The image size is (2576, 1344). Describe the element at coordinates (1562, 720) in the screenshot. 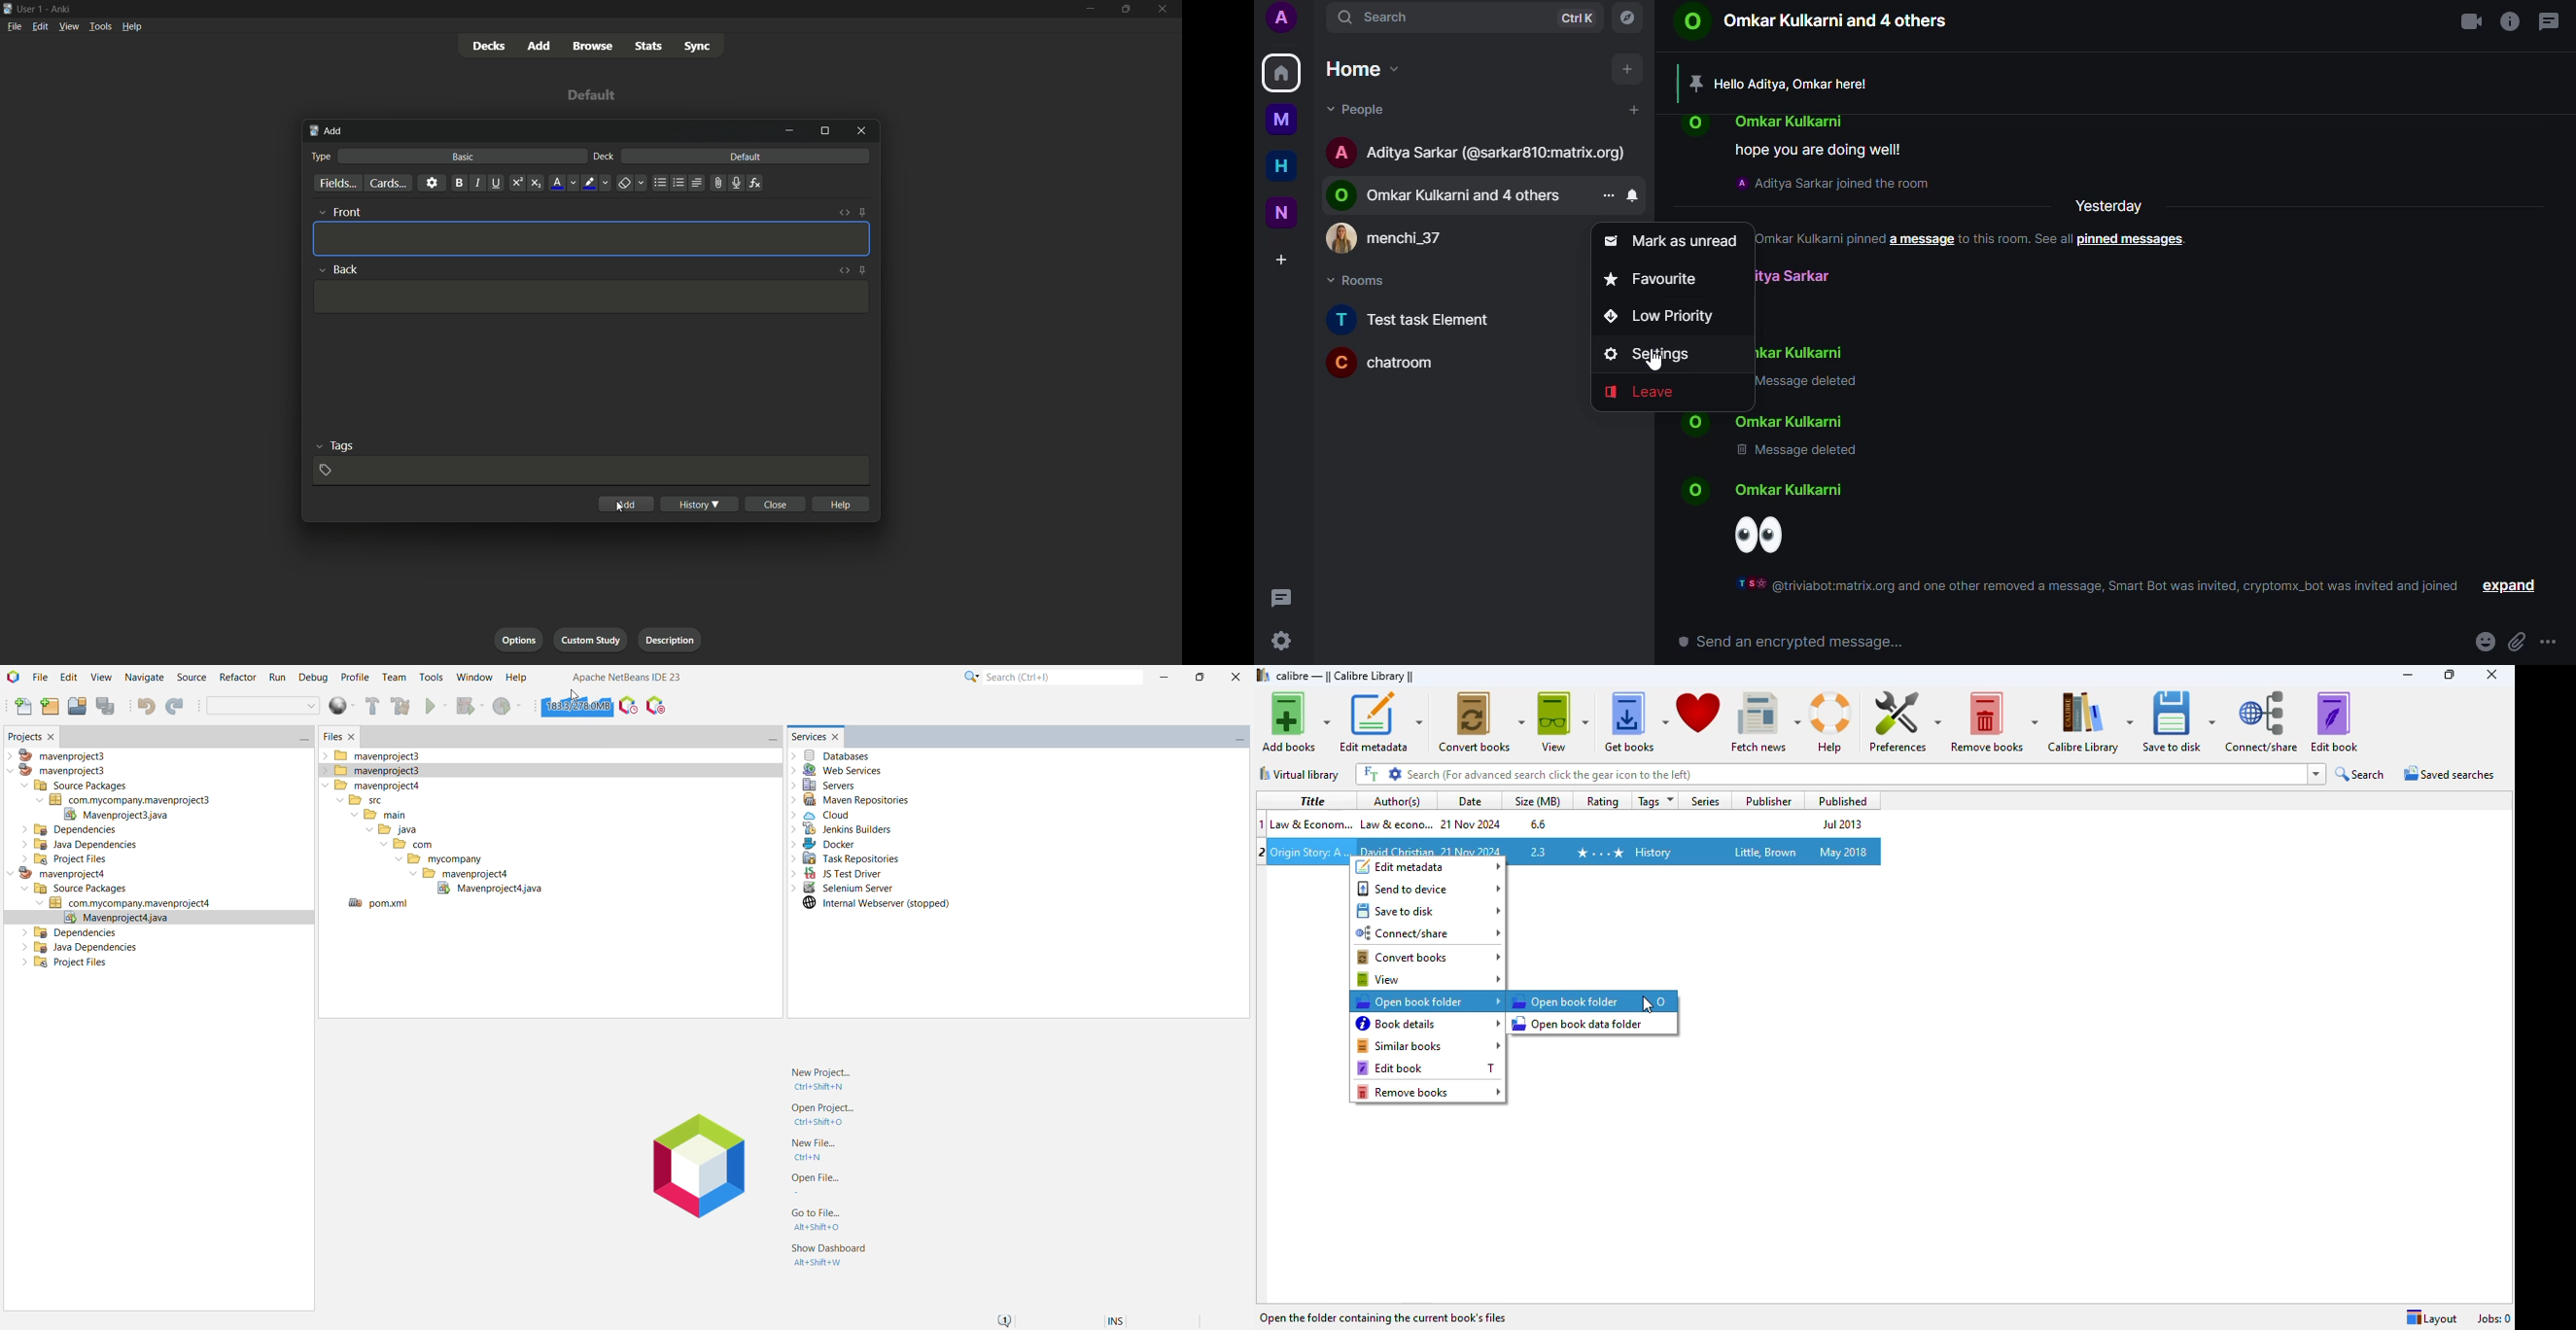

I see `view` at that location.